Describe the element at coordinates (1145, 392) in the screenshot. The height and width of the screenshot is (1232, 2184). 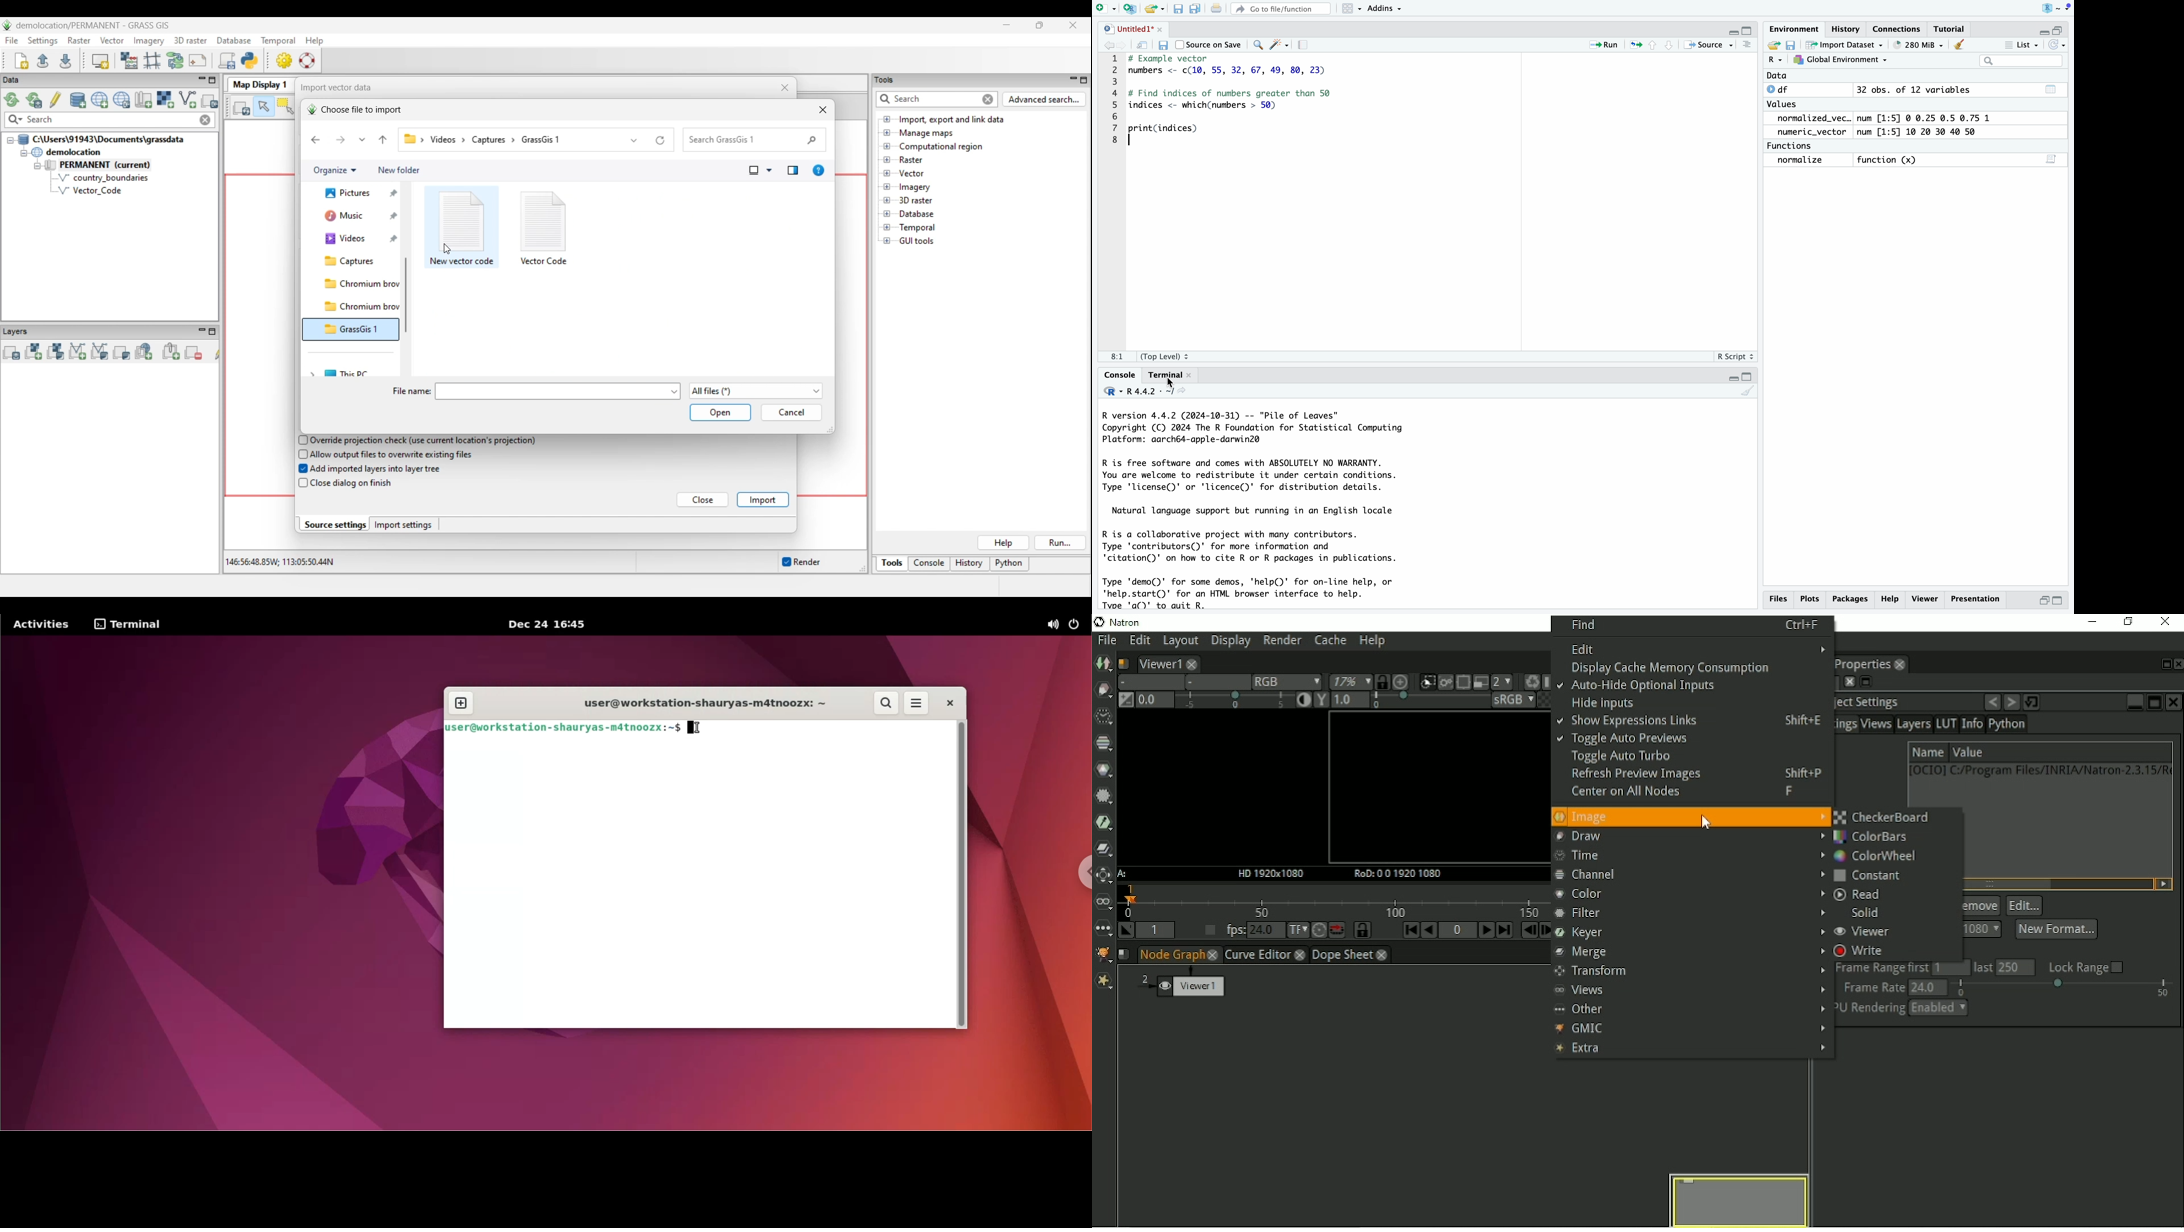
I see `R 4.4.2` at that location.